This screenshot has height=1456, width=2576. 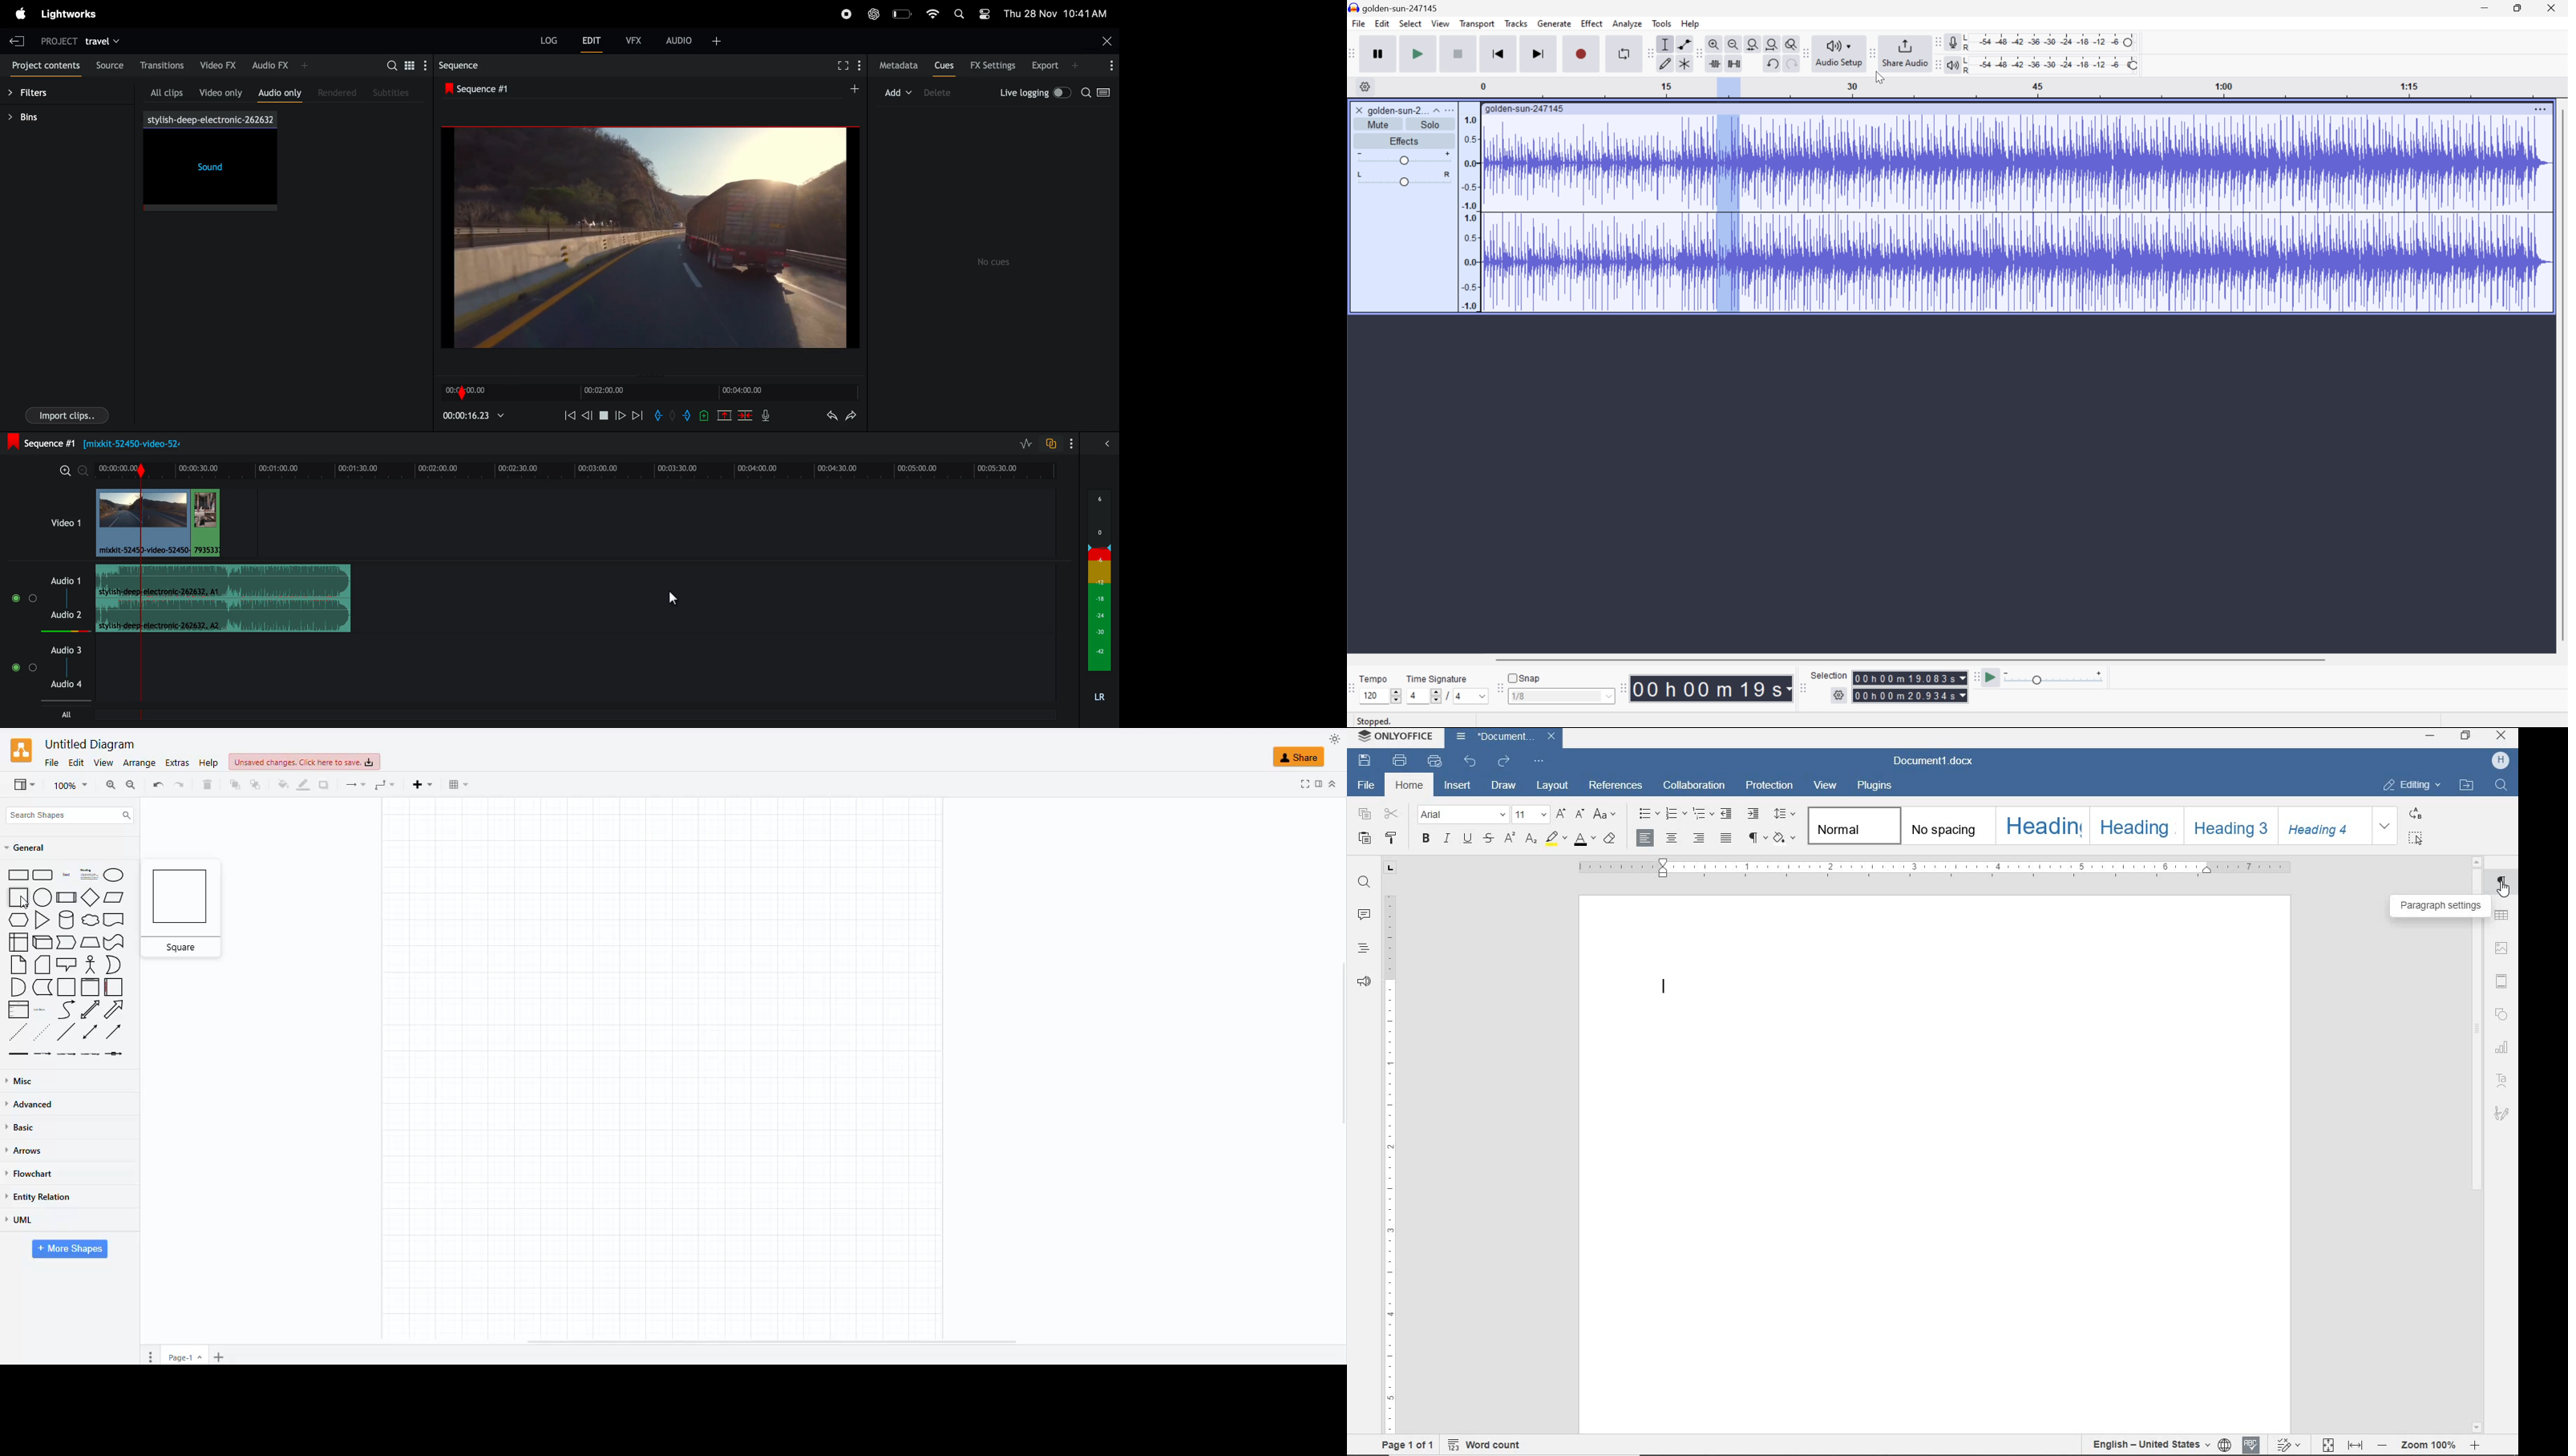 What do you see at coordinates (2053, 63) in the screenshot?
I see `Playback speed: 100%` at bounding box center [2053, 63].